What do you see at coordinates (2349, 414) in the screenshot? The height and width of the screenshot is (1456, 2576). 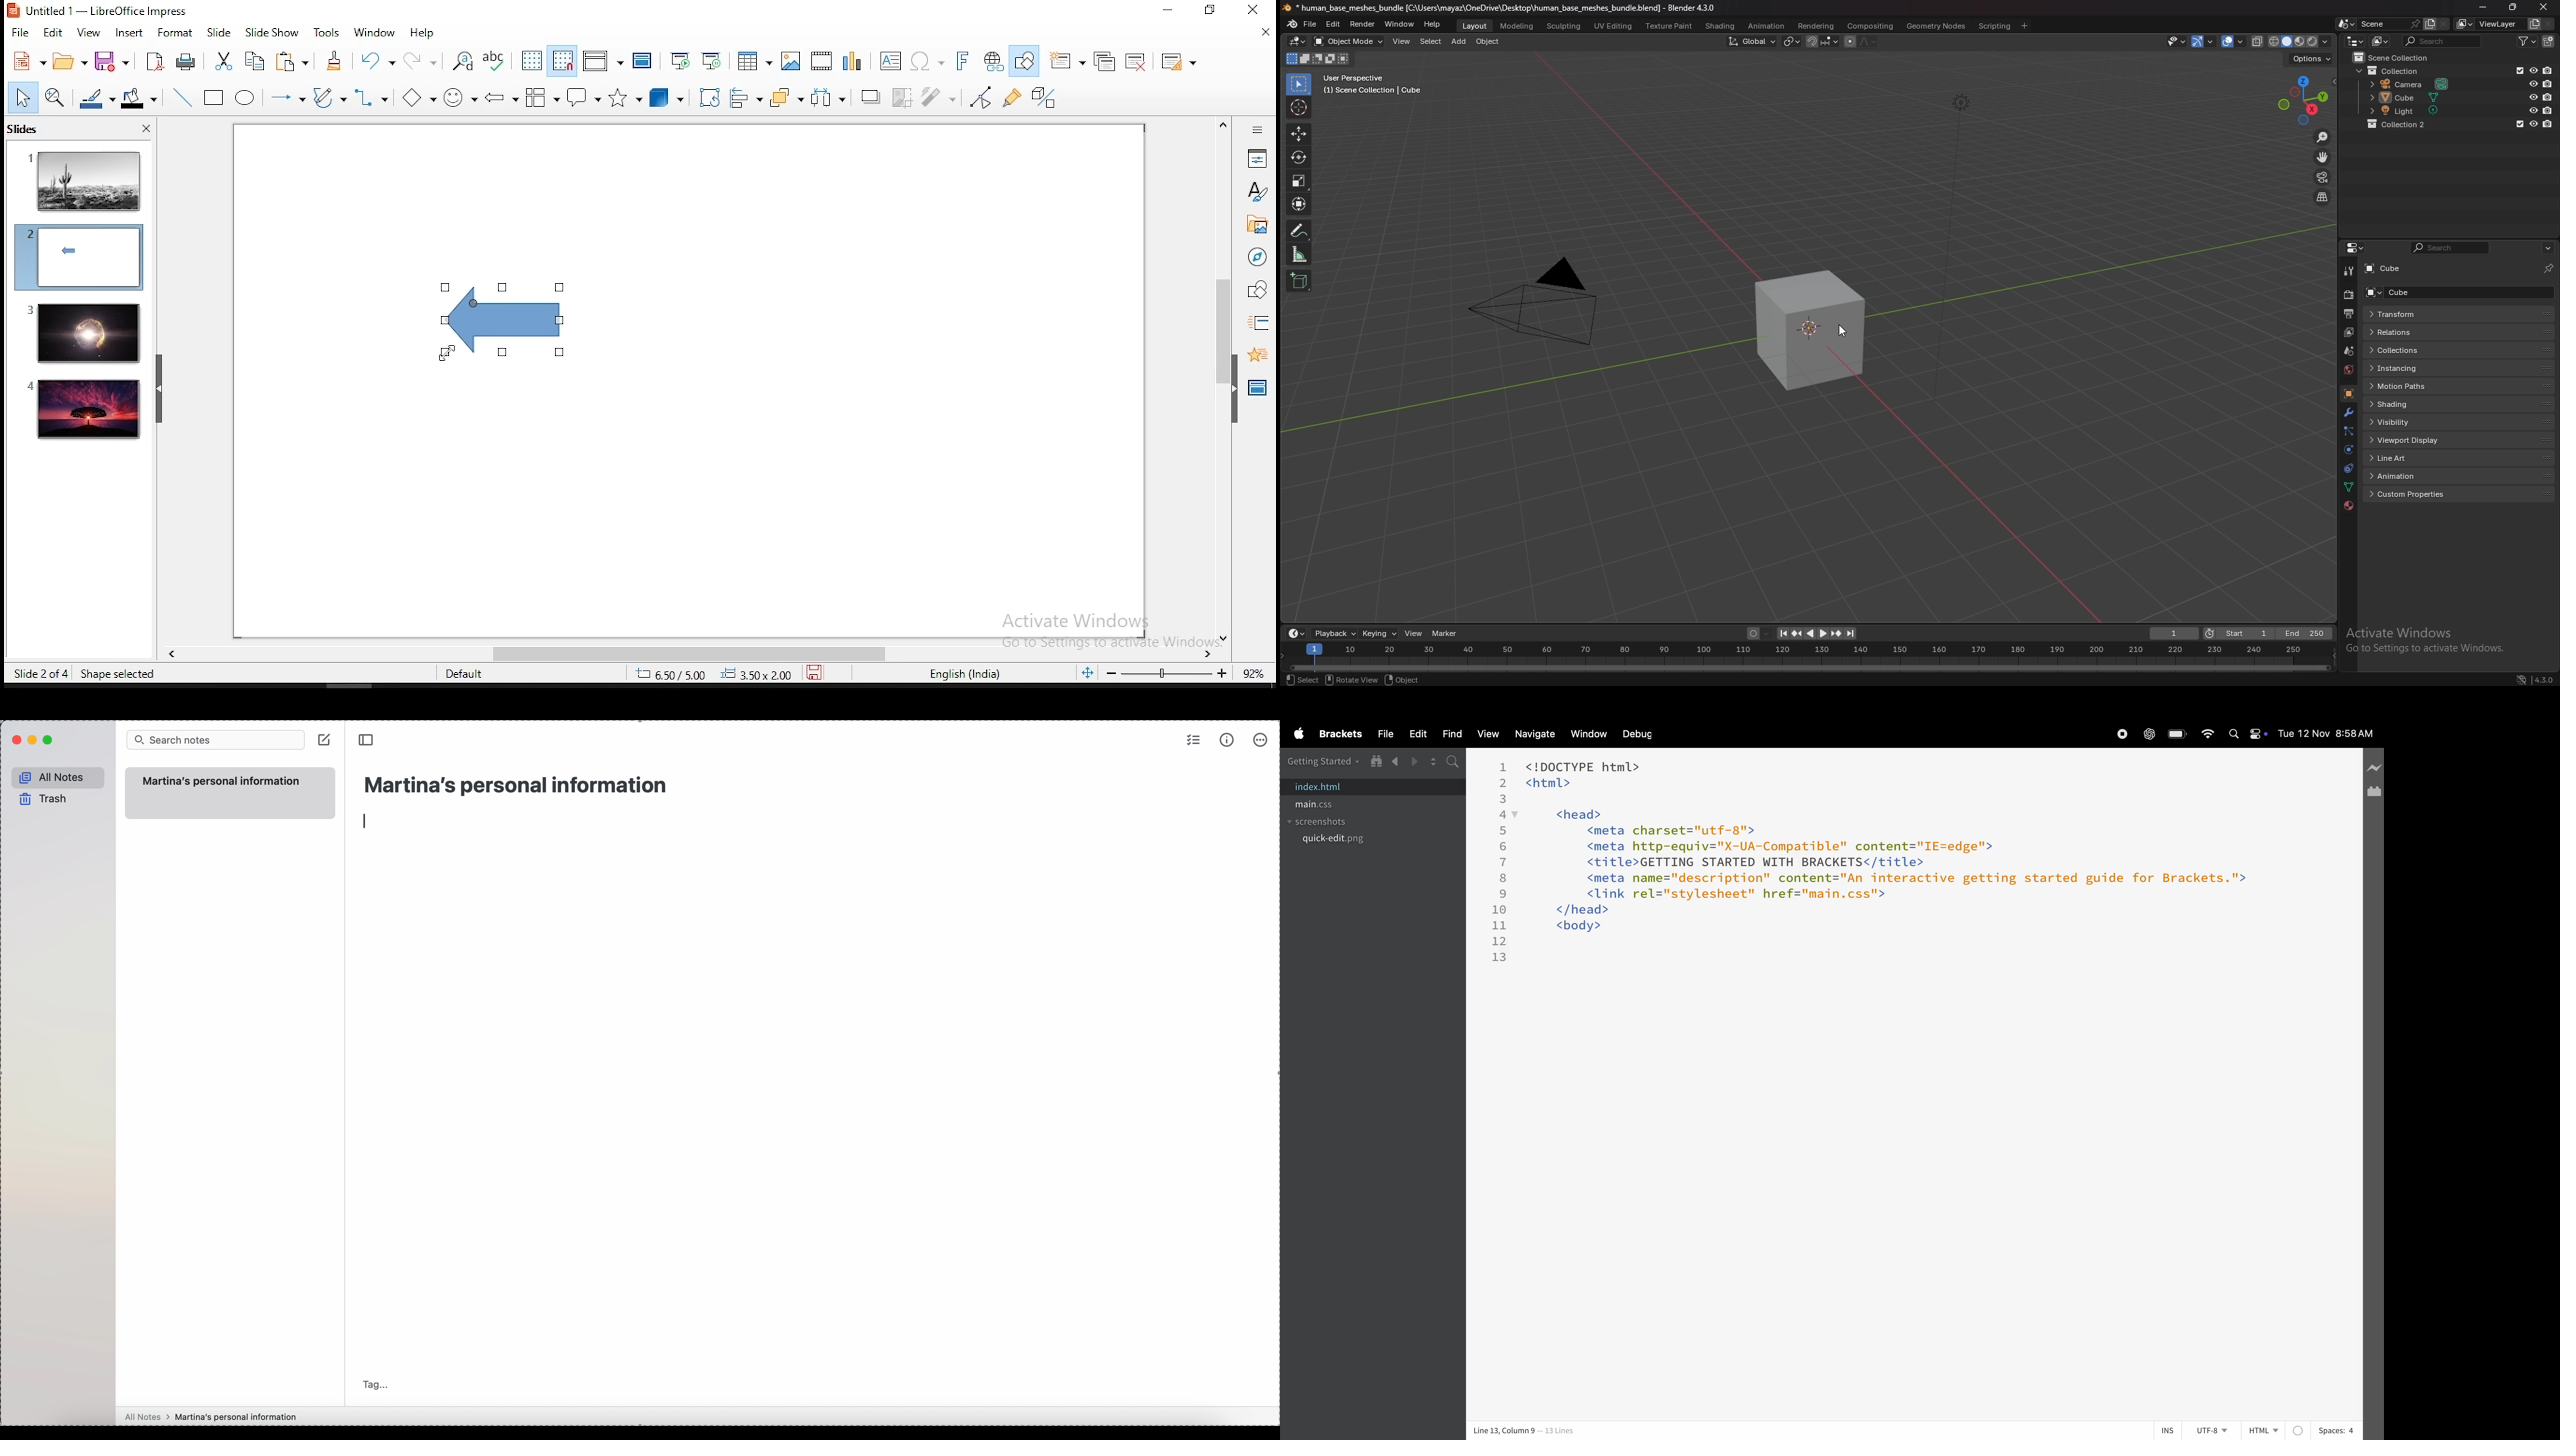 I see `modifier` at bounding box center [2349, 414].